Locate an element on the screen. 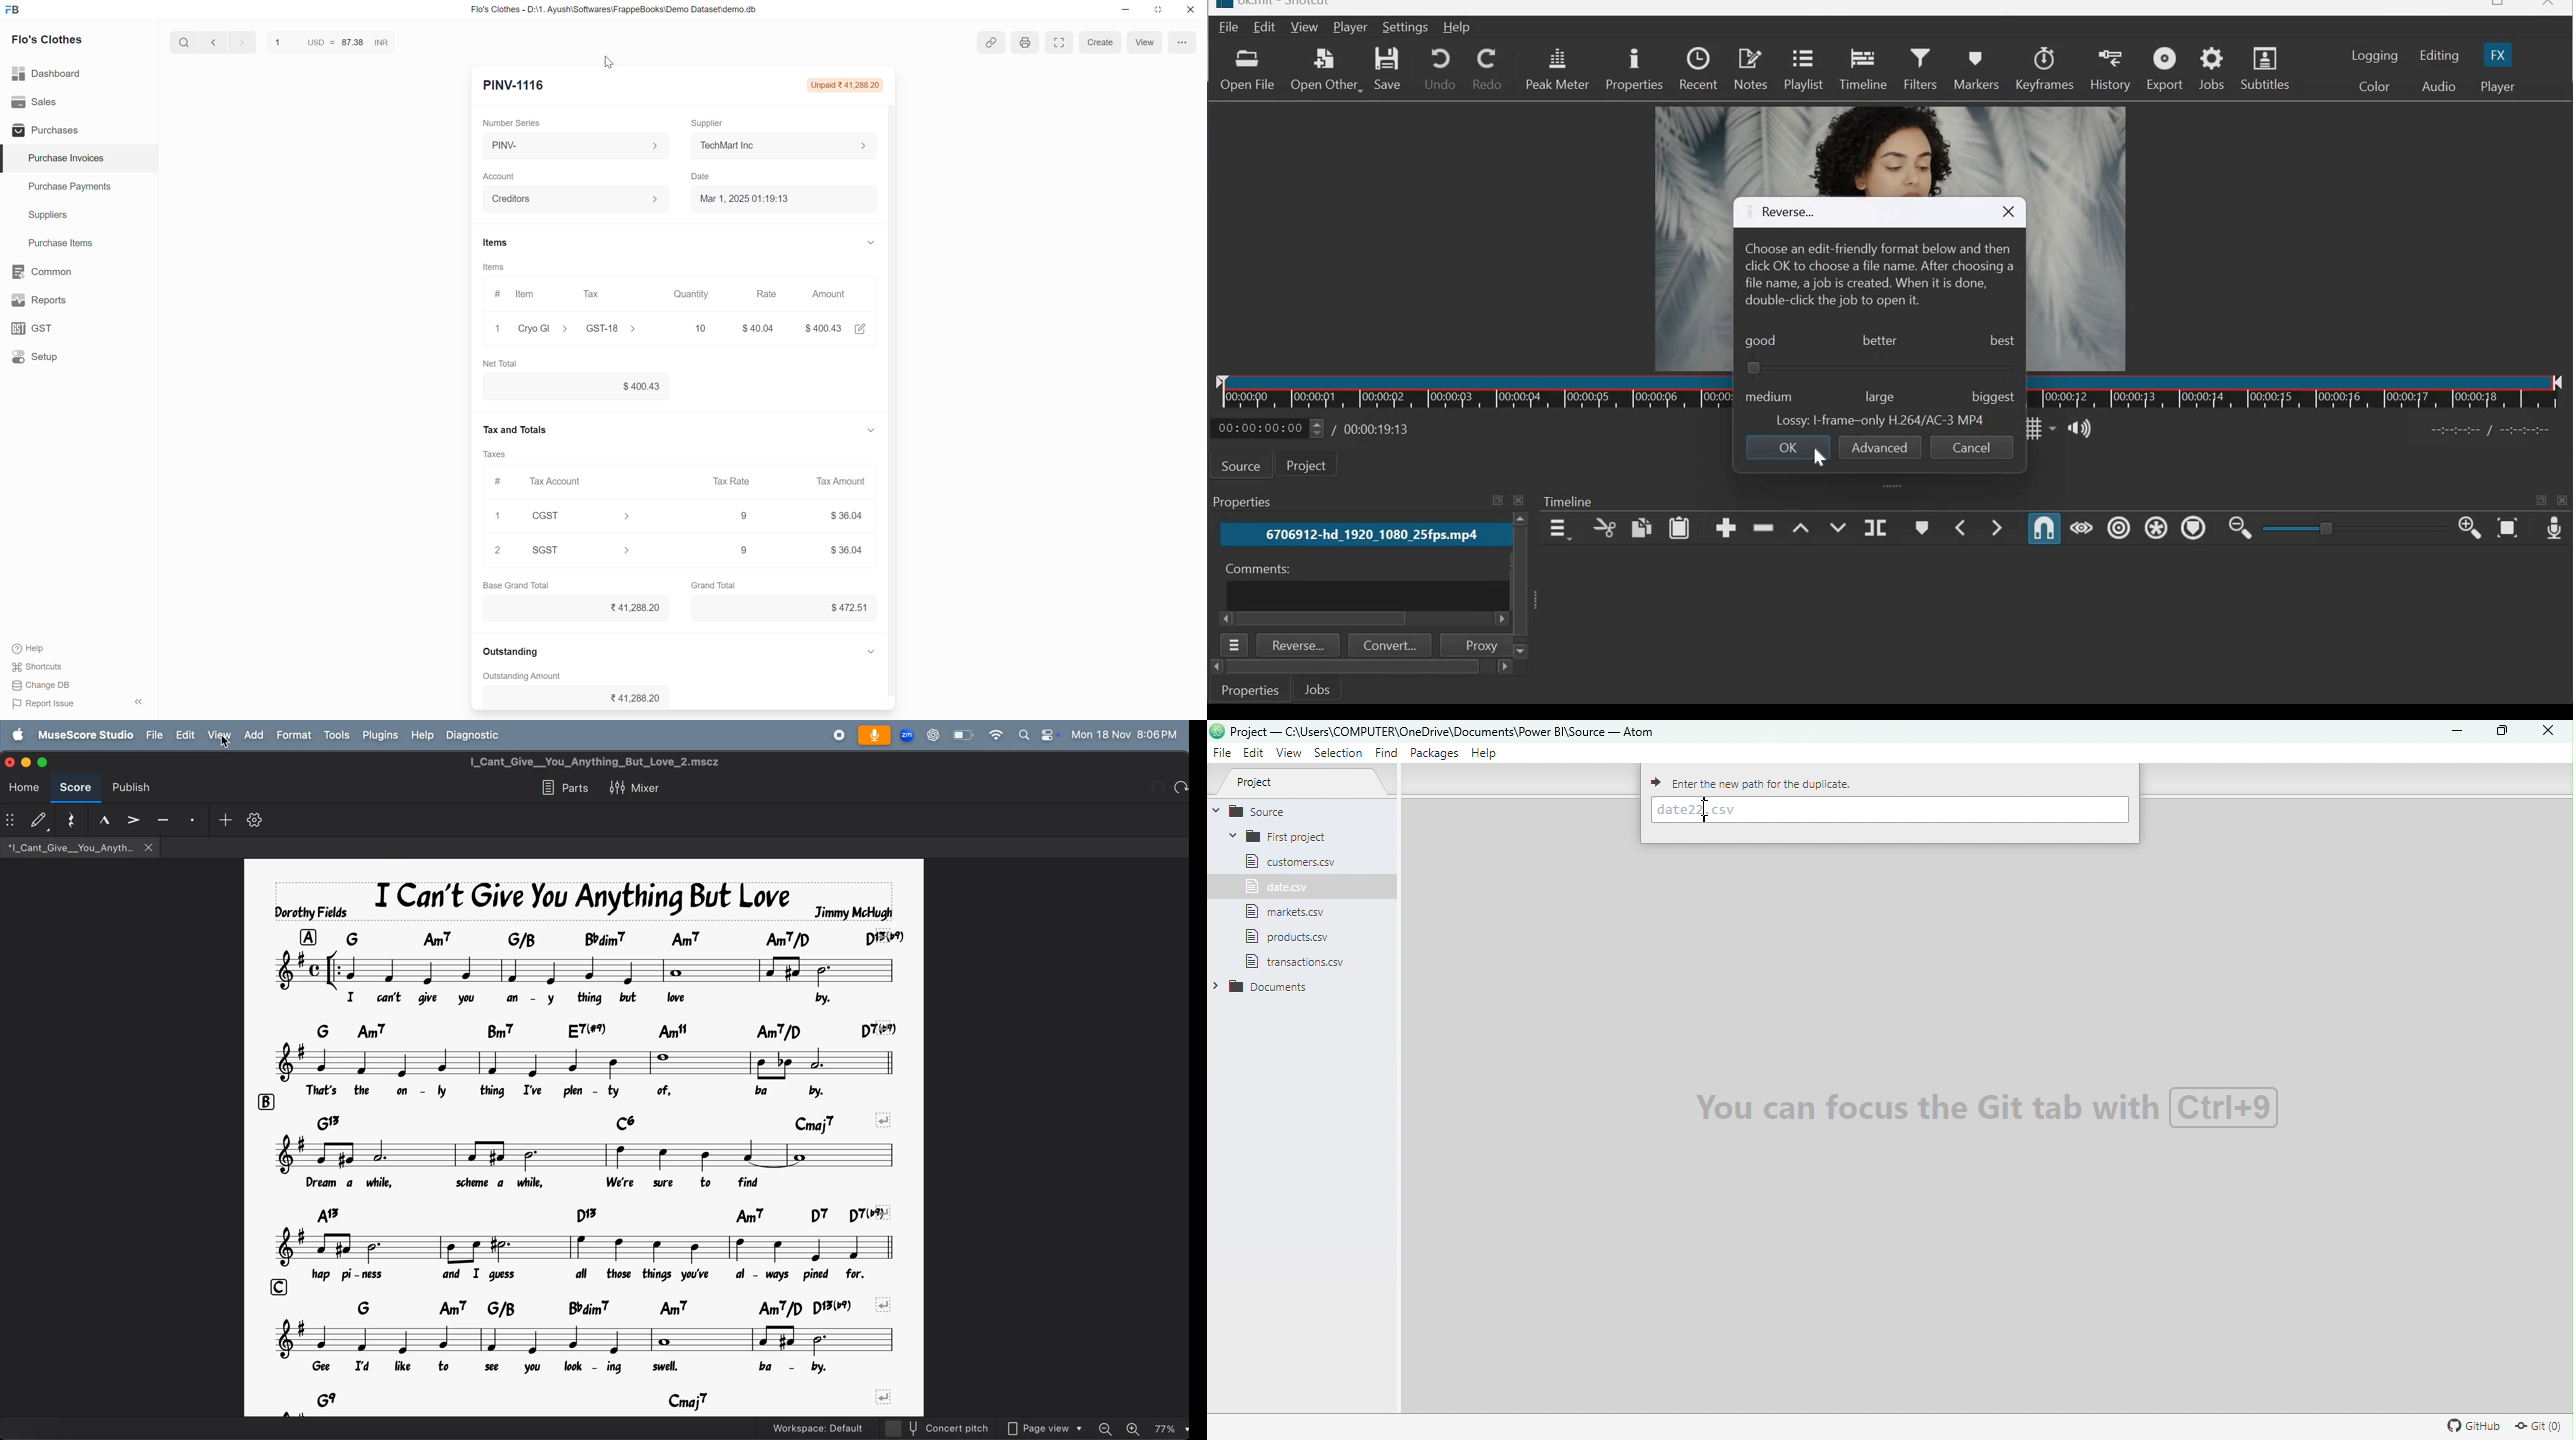 This screenshot has width=2576, height=1456. Jobs is located at coordinates (1317, 689).